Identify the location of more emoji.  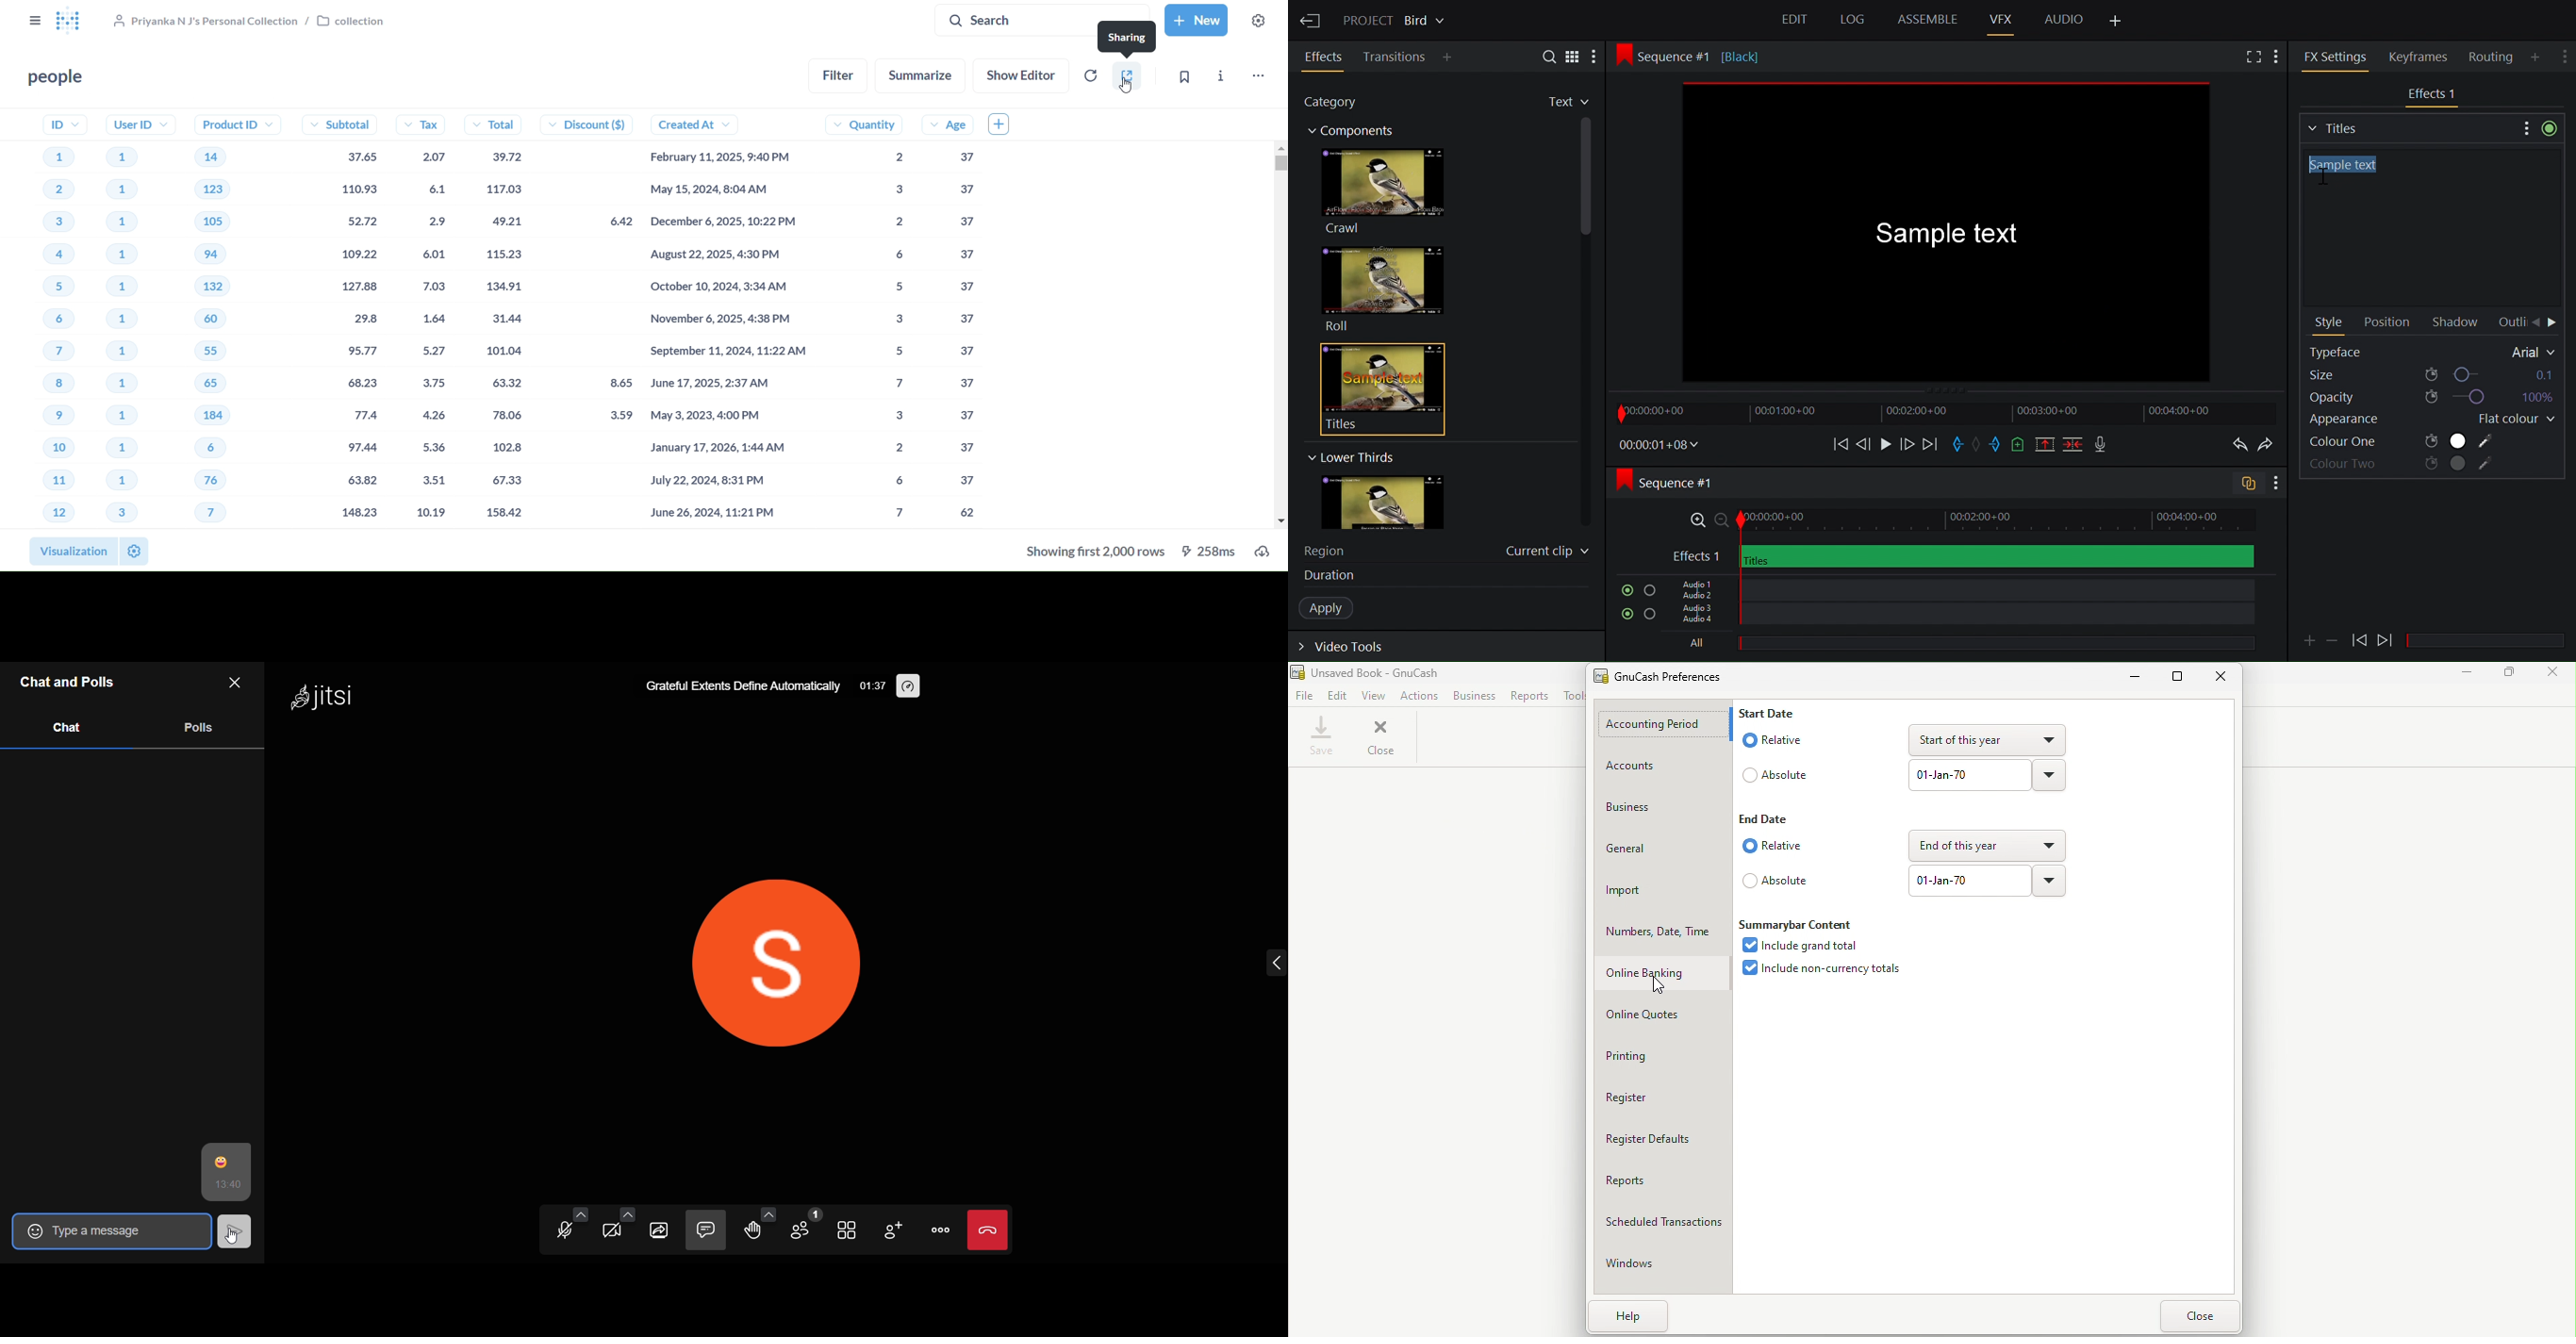
(770, 1213).